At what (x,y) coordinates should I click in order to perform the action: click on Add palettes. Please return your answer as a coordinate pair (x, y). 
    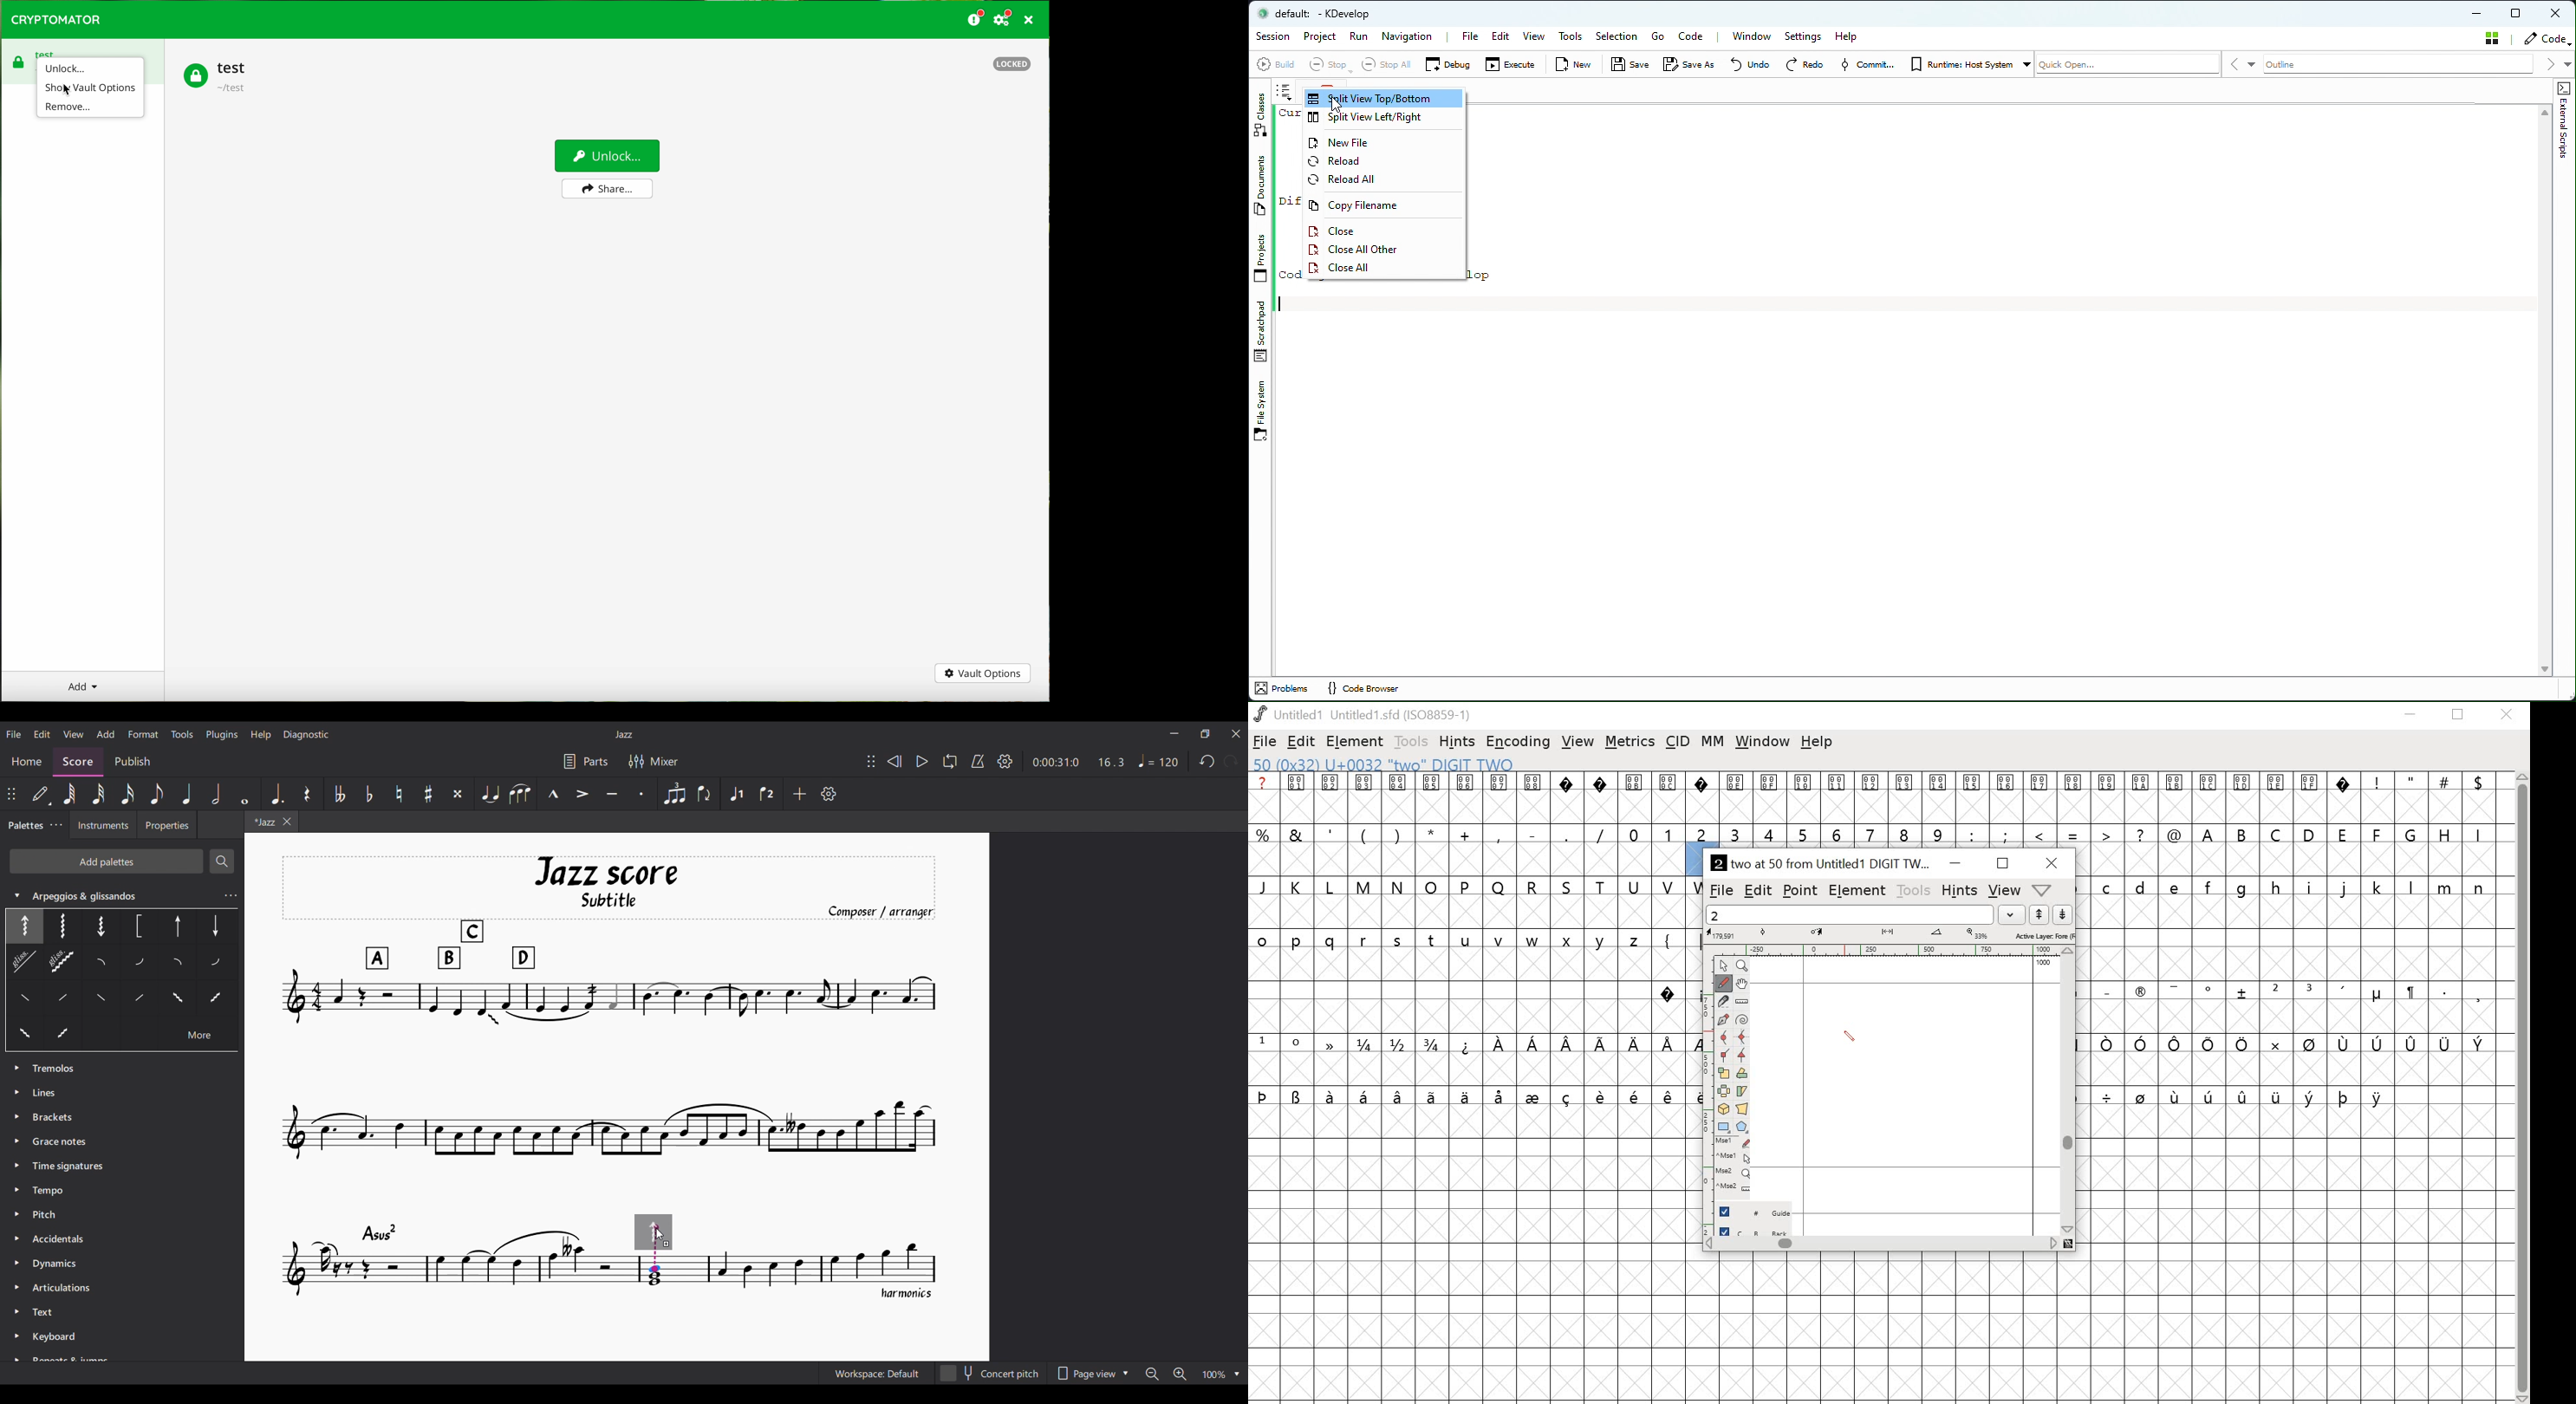
    Looking at the image, I should click on (106, 861).